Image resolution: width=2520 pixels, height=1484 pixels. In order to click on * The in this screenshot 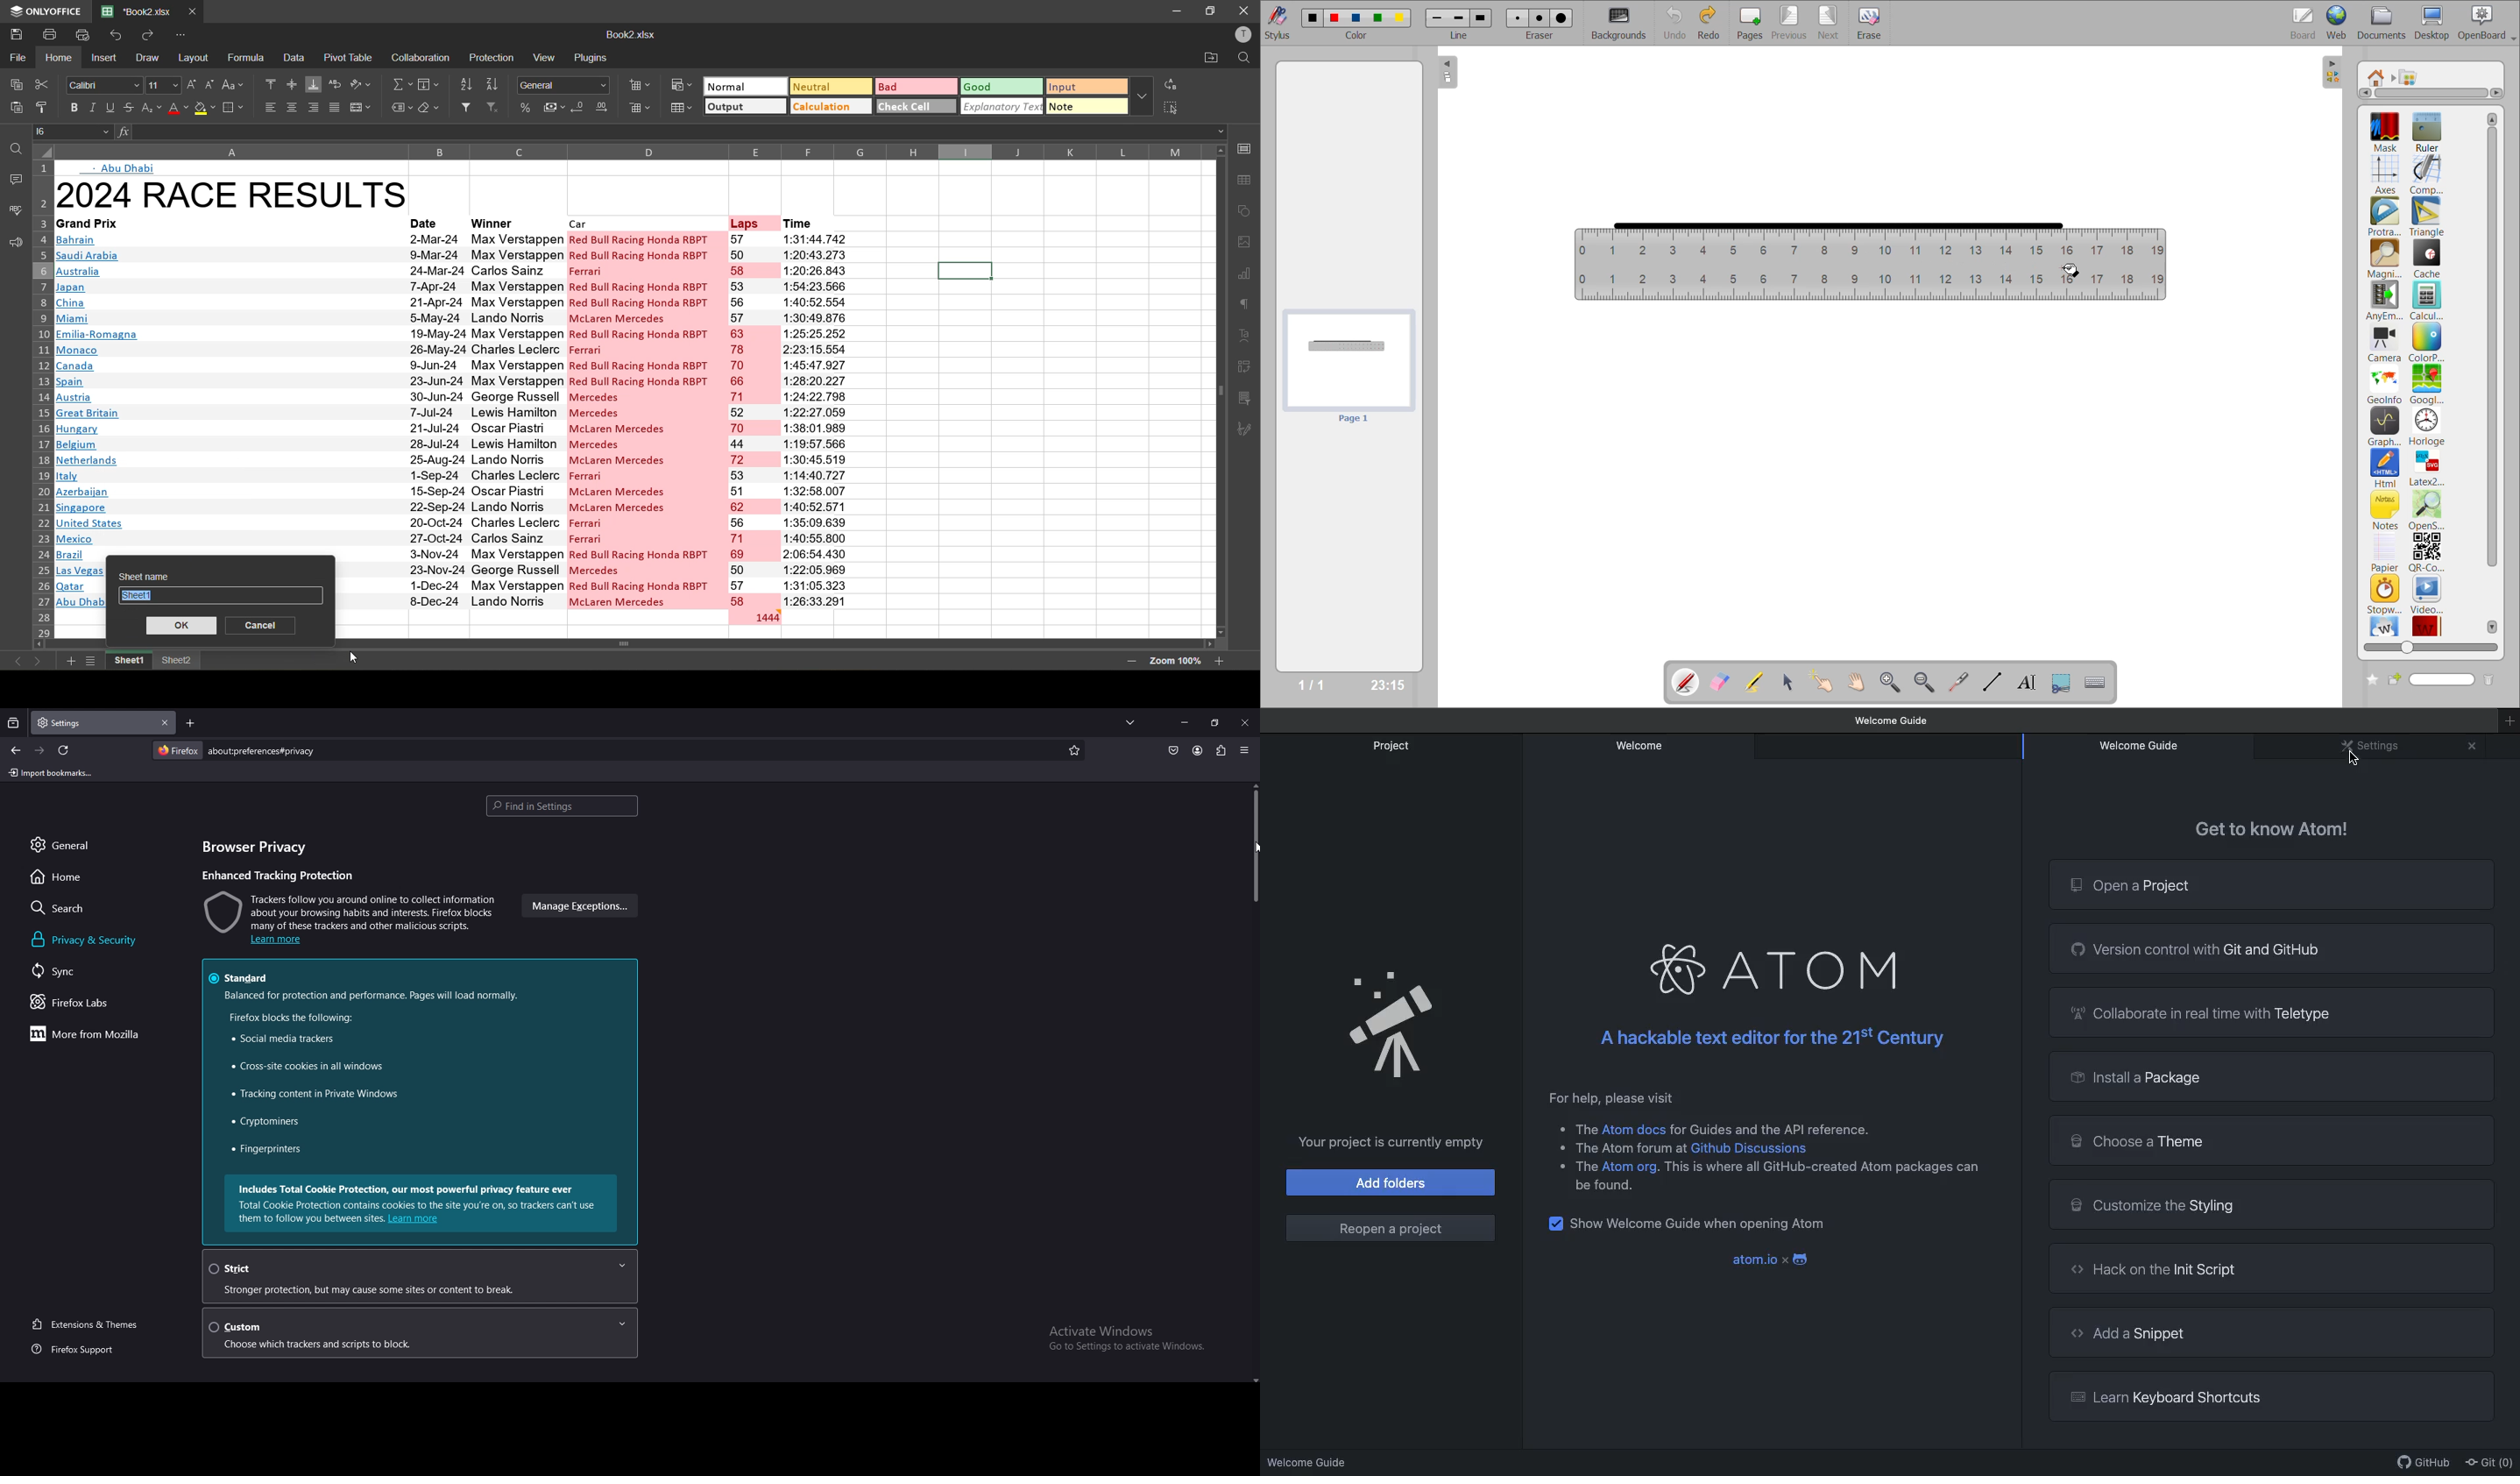, I will do `click(1574, 1165)`.